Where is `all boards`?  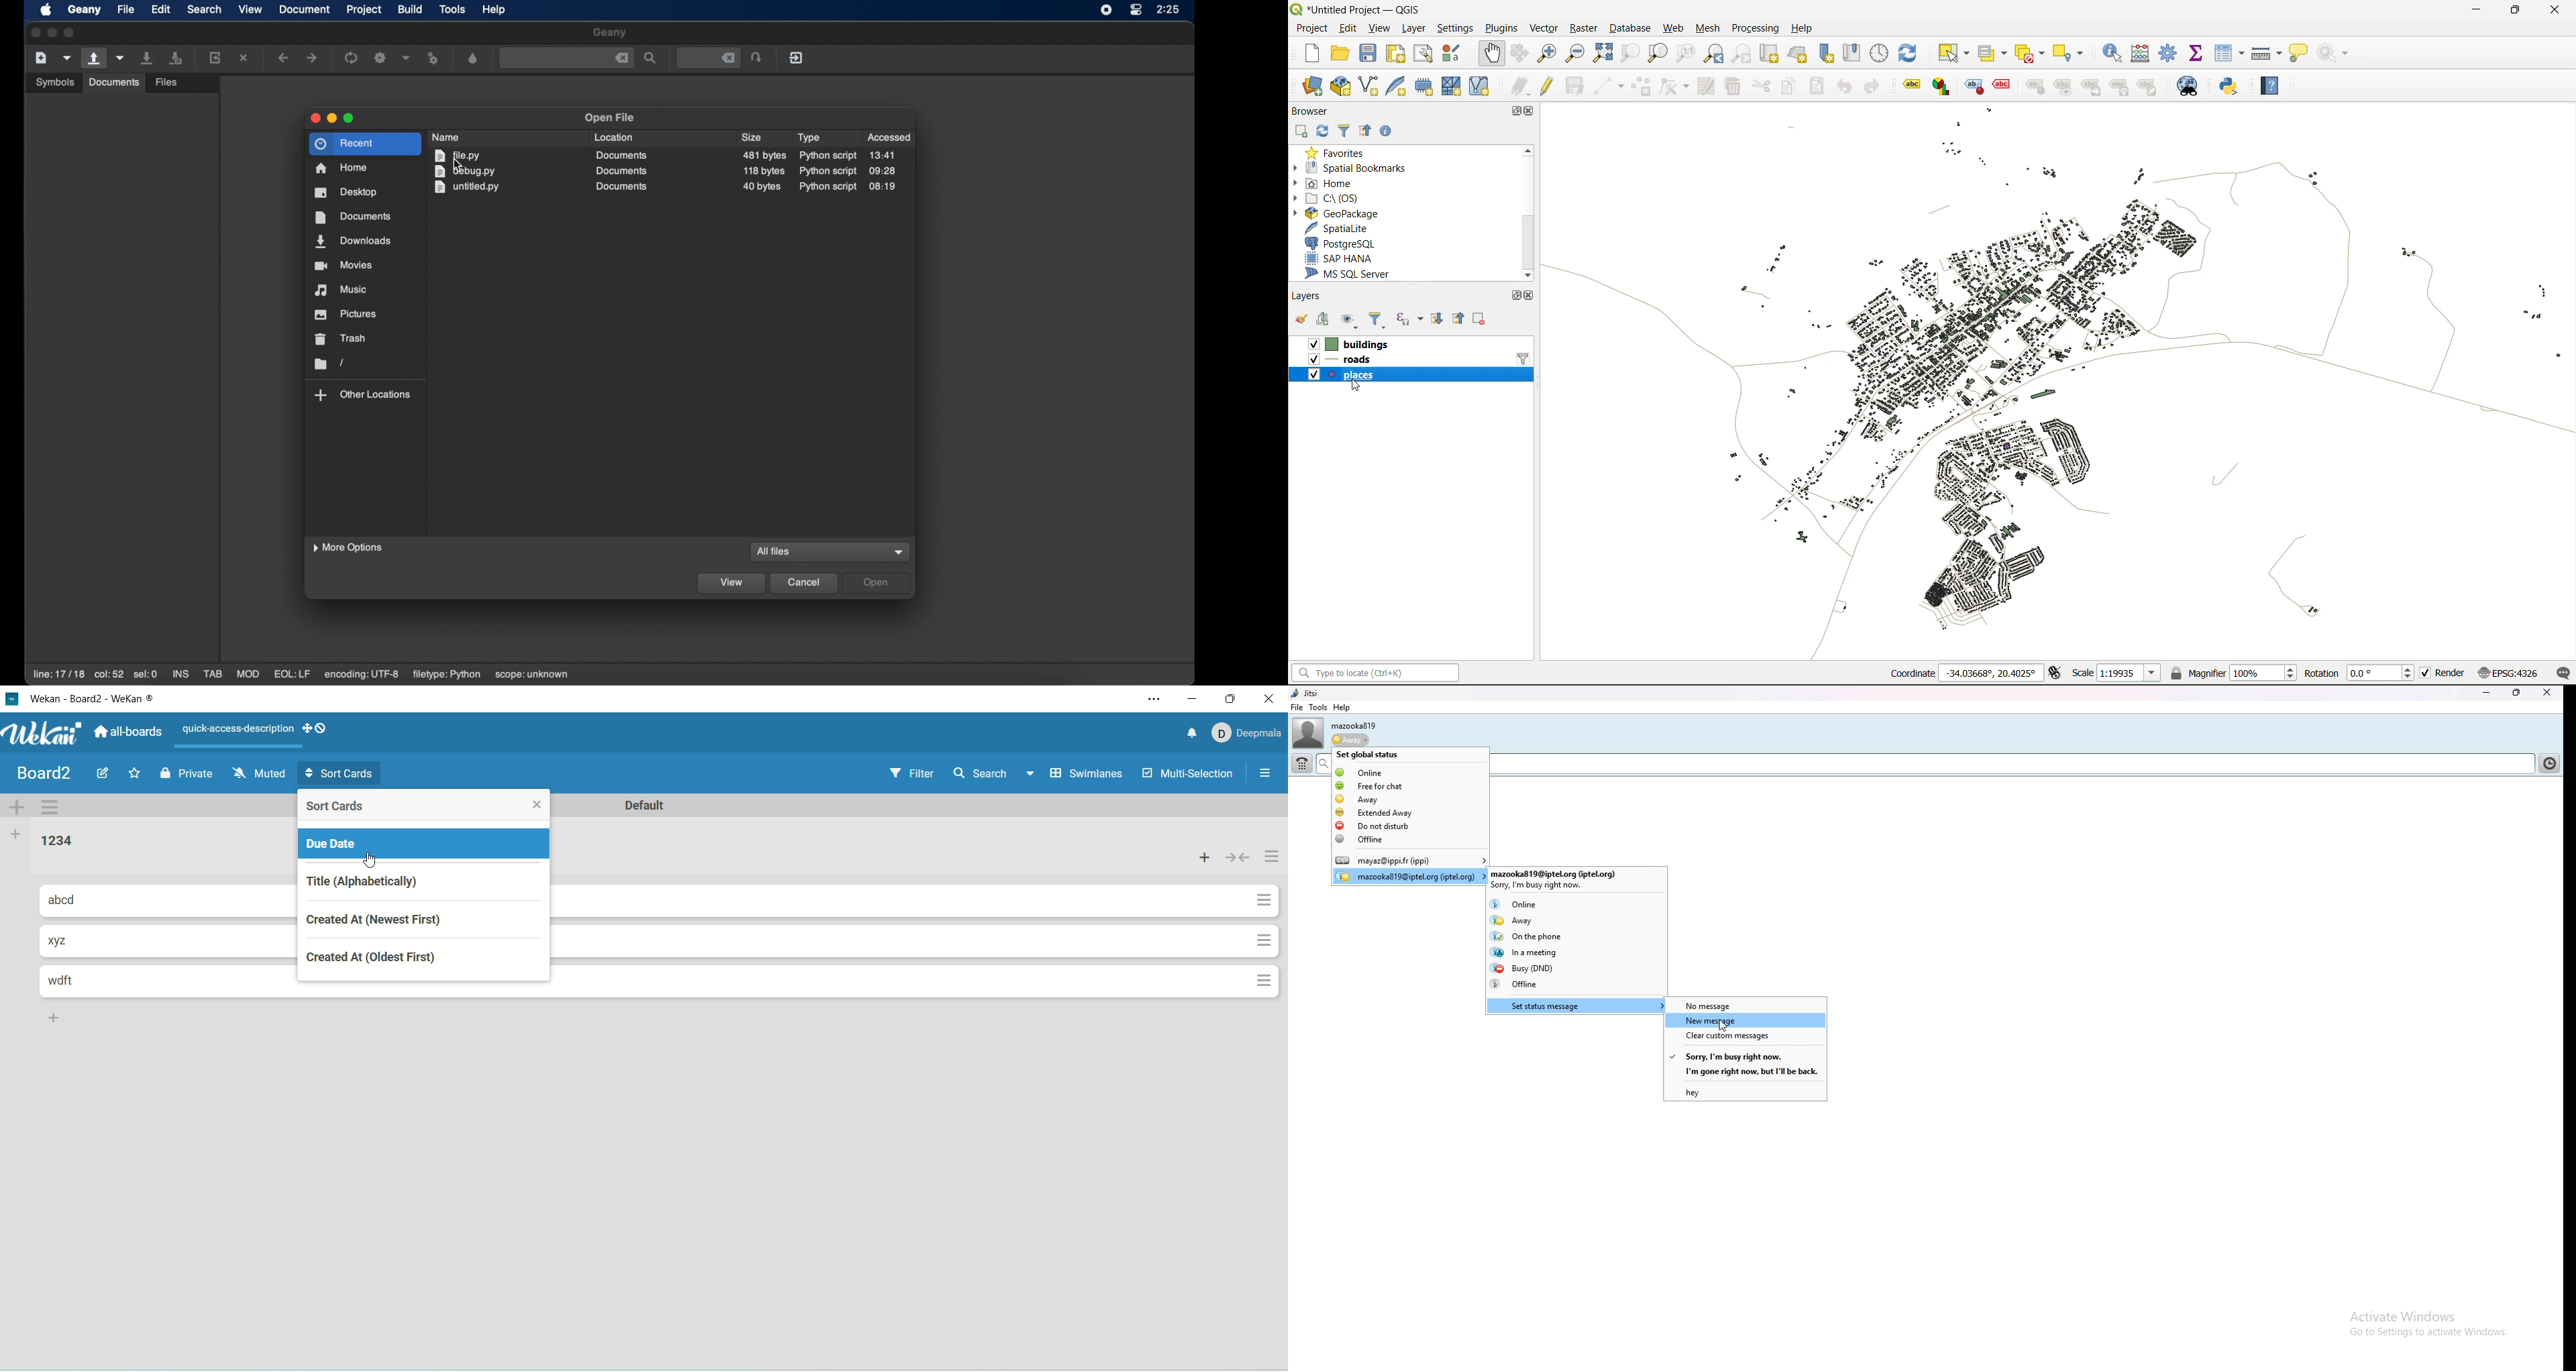 all boards is located at coordinates (130, 732).